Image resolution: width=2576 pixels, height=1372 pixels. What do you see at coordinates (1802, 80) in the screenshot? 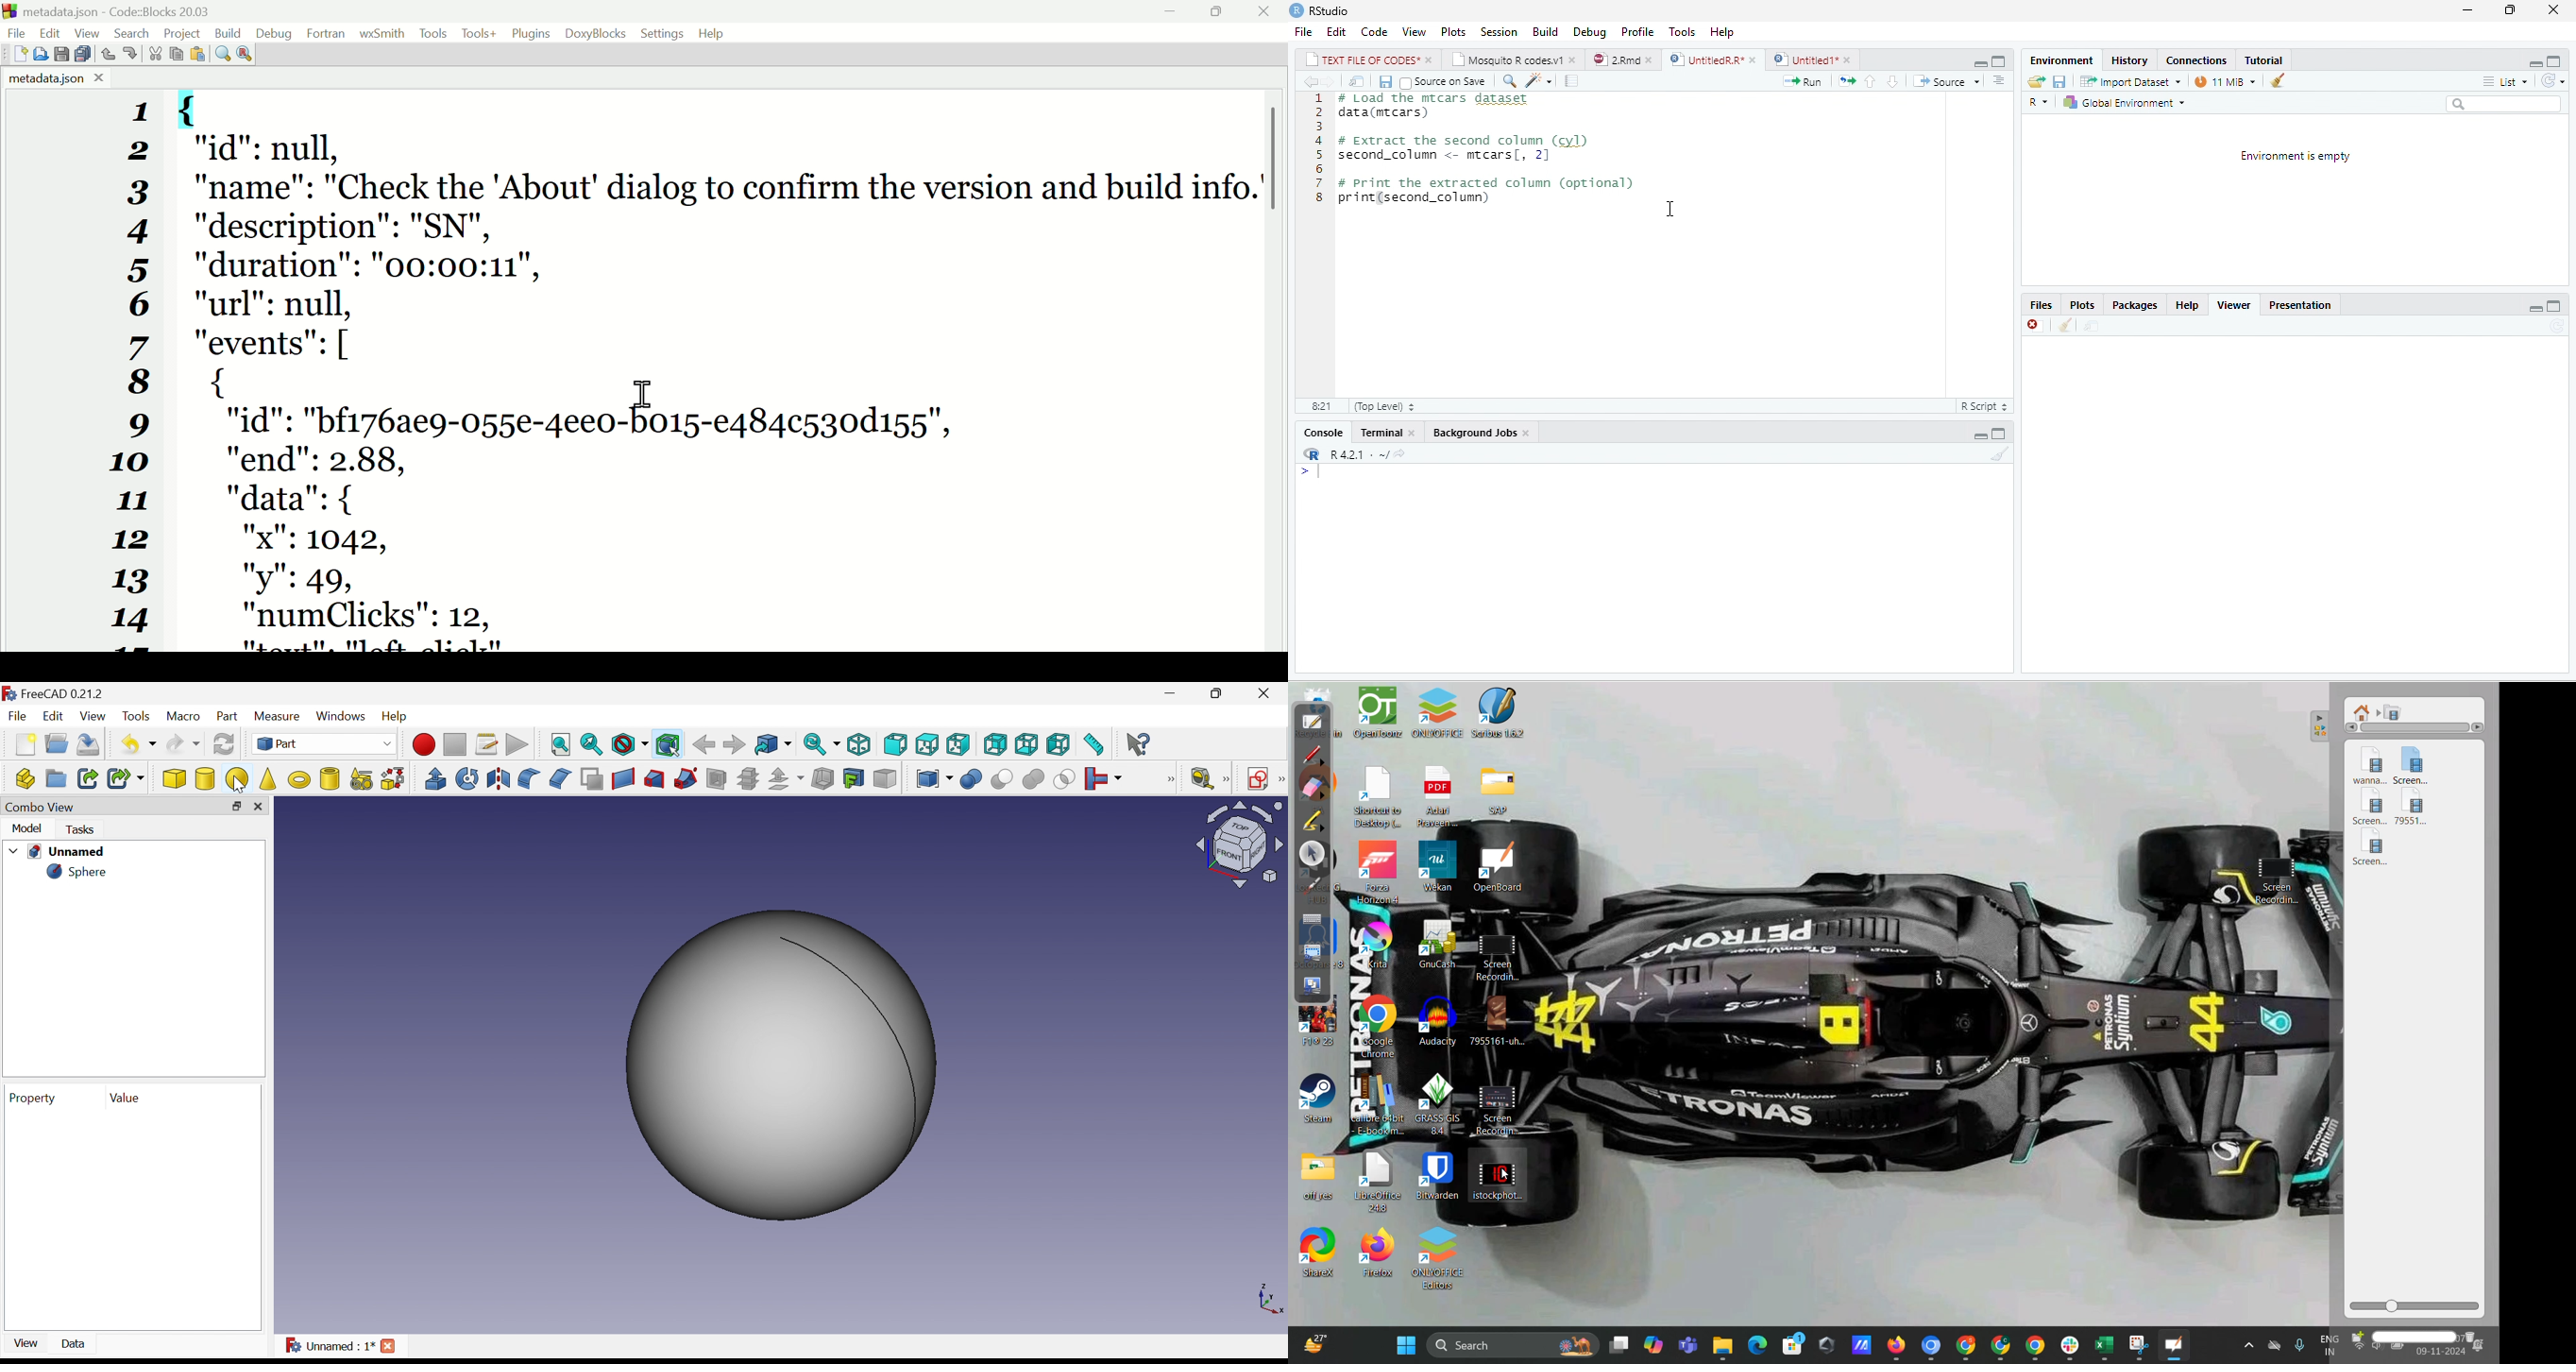
I see `run the current line or selection` at bounding box center [1802, 80].